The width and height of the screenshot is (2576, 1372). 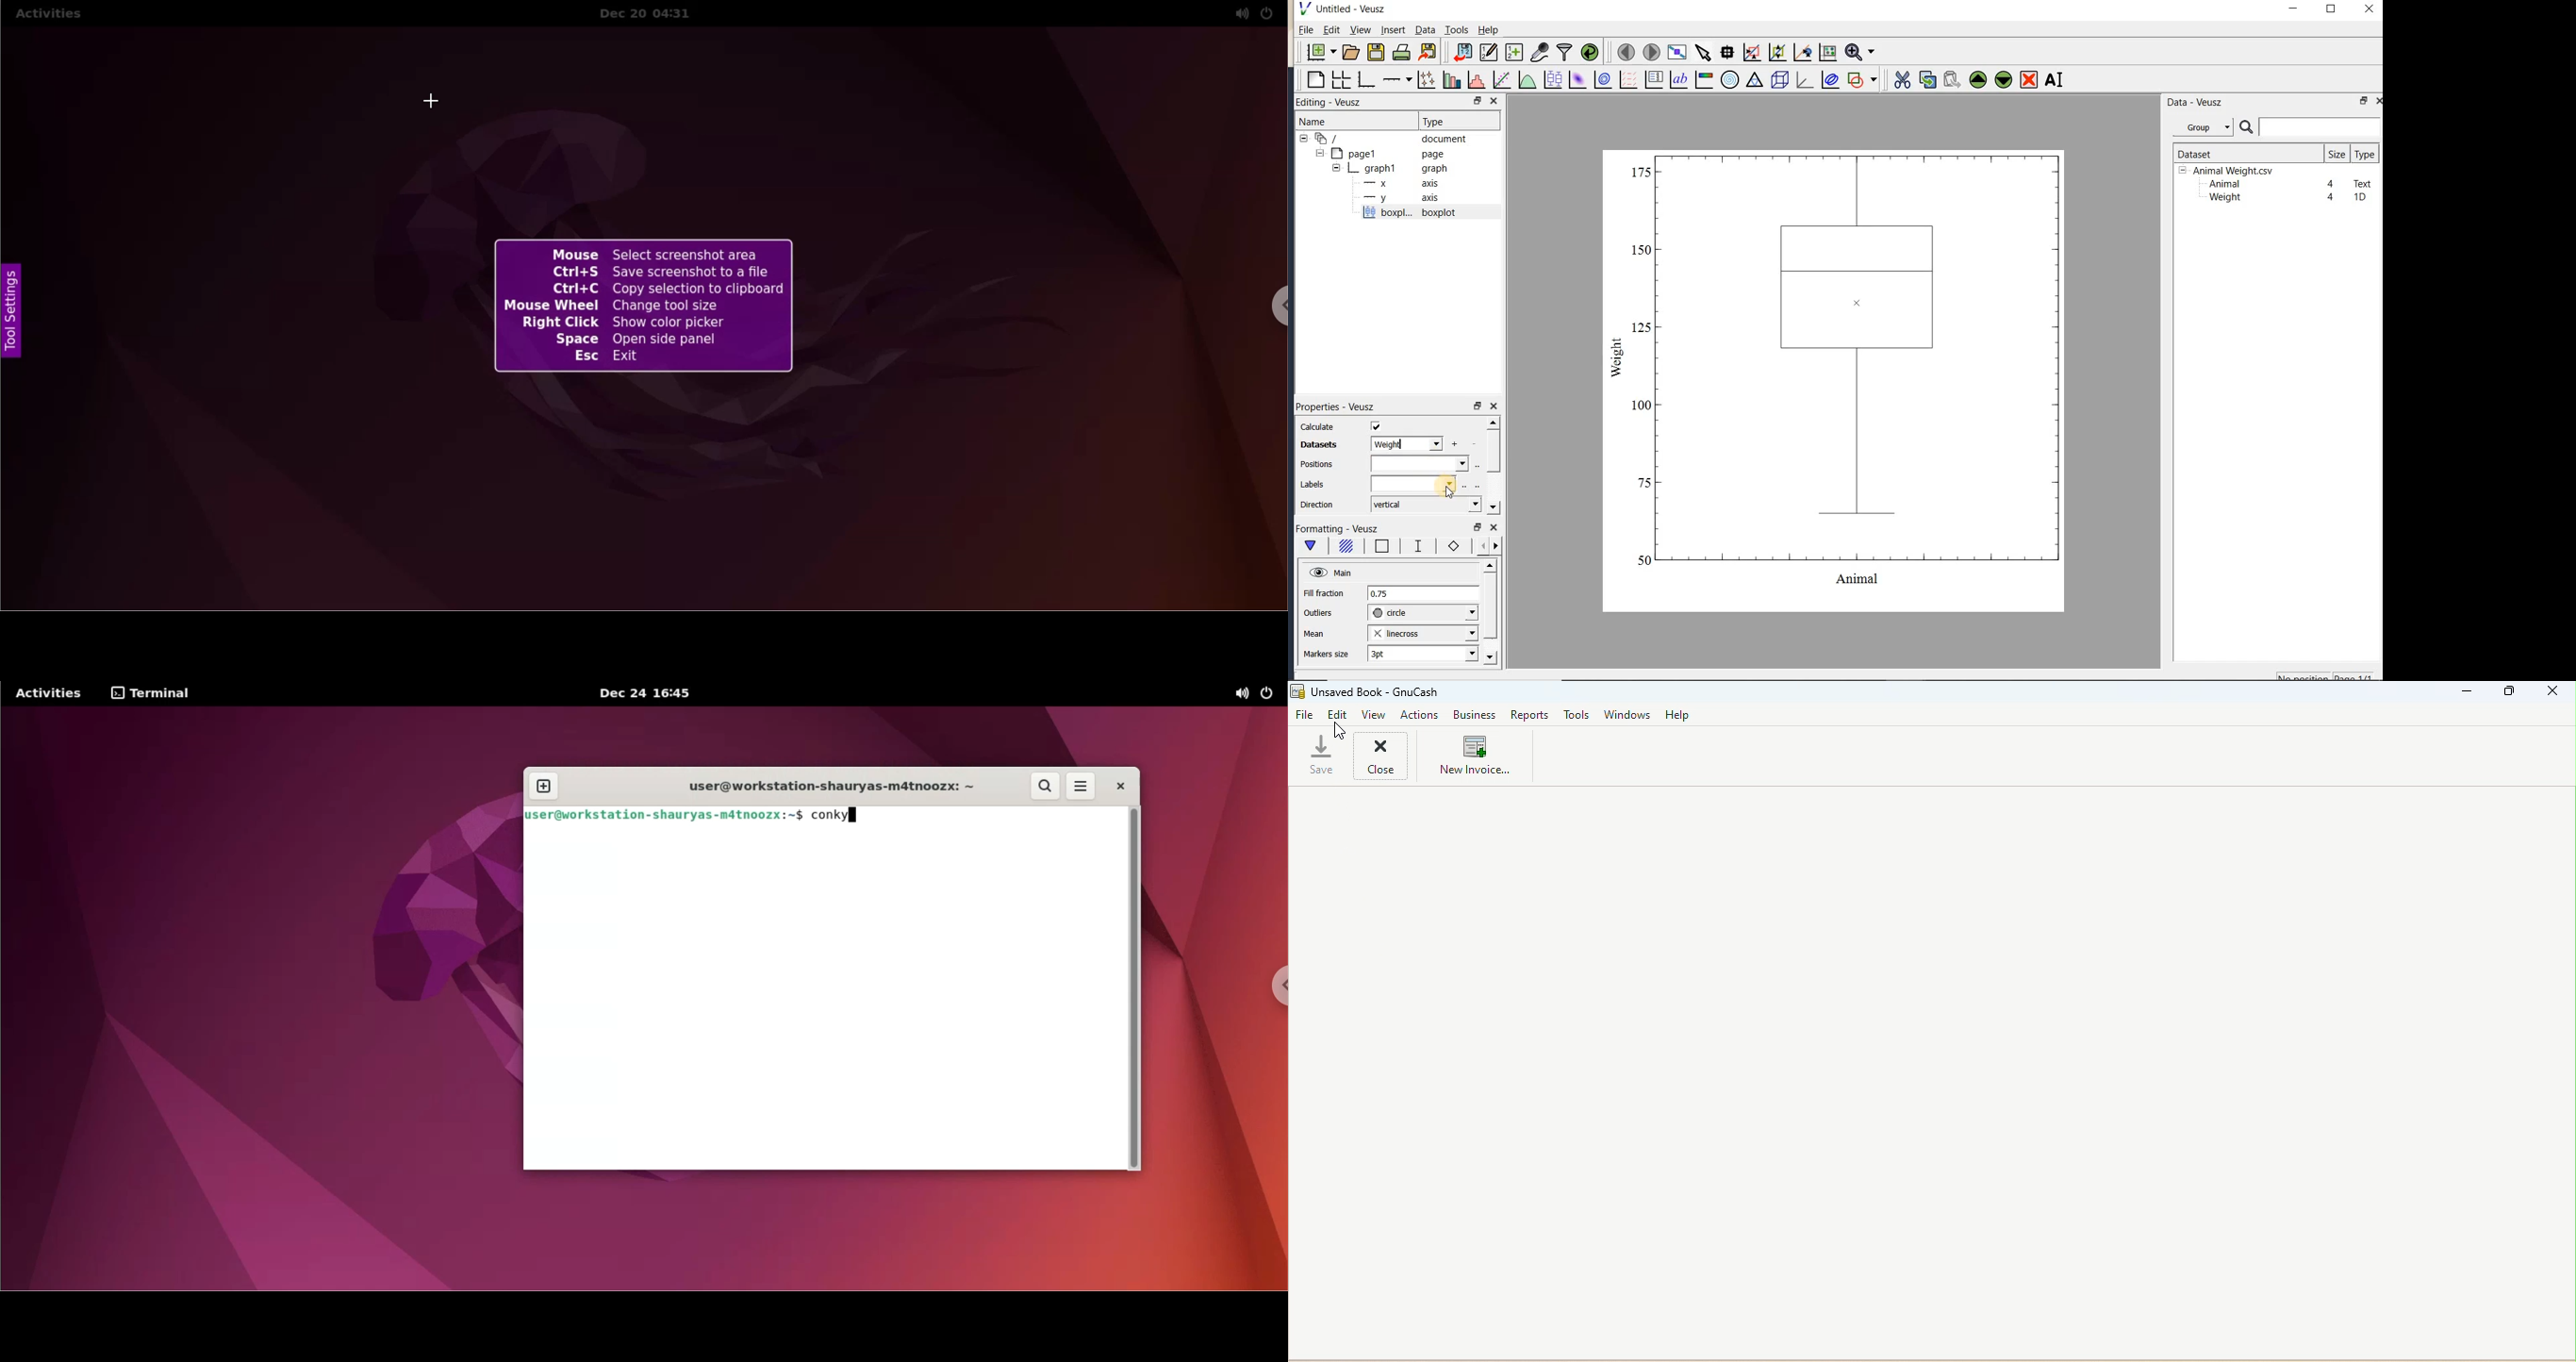 I want to click on Maximize, so click(x=2509, y=695).